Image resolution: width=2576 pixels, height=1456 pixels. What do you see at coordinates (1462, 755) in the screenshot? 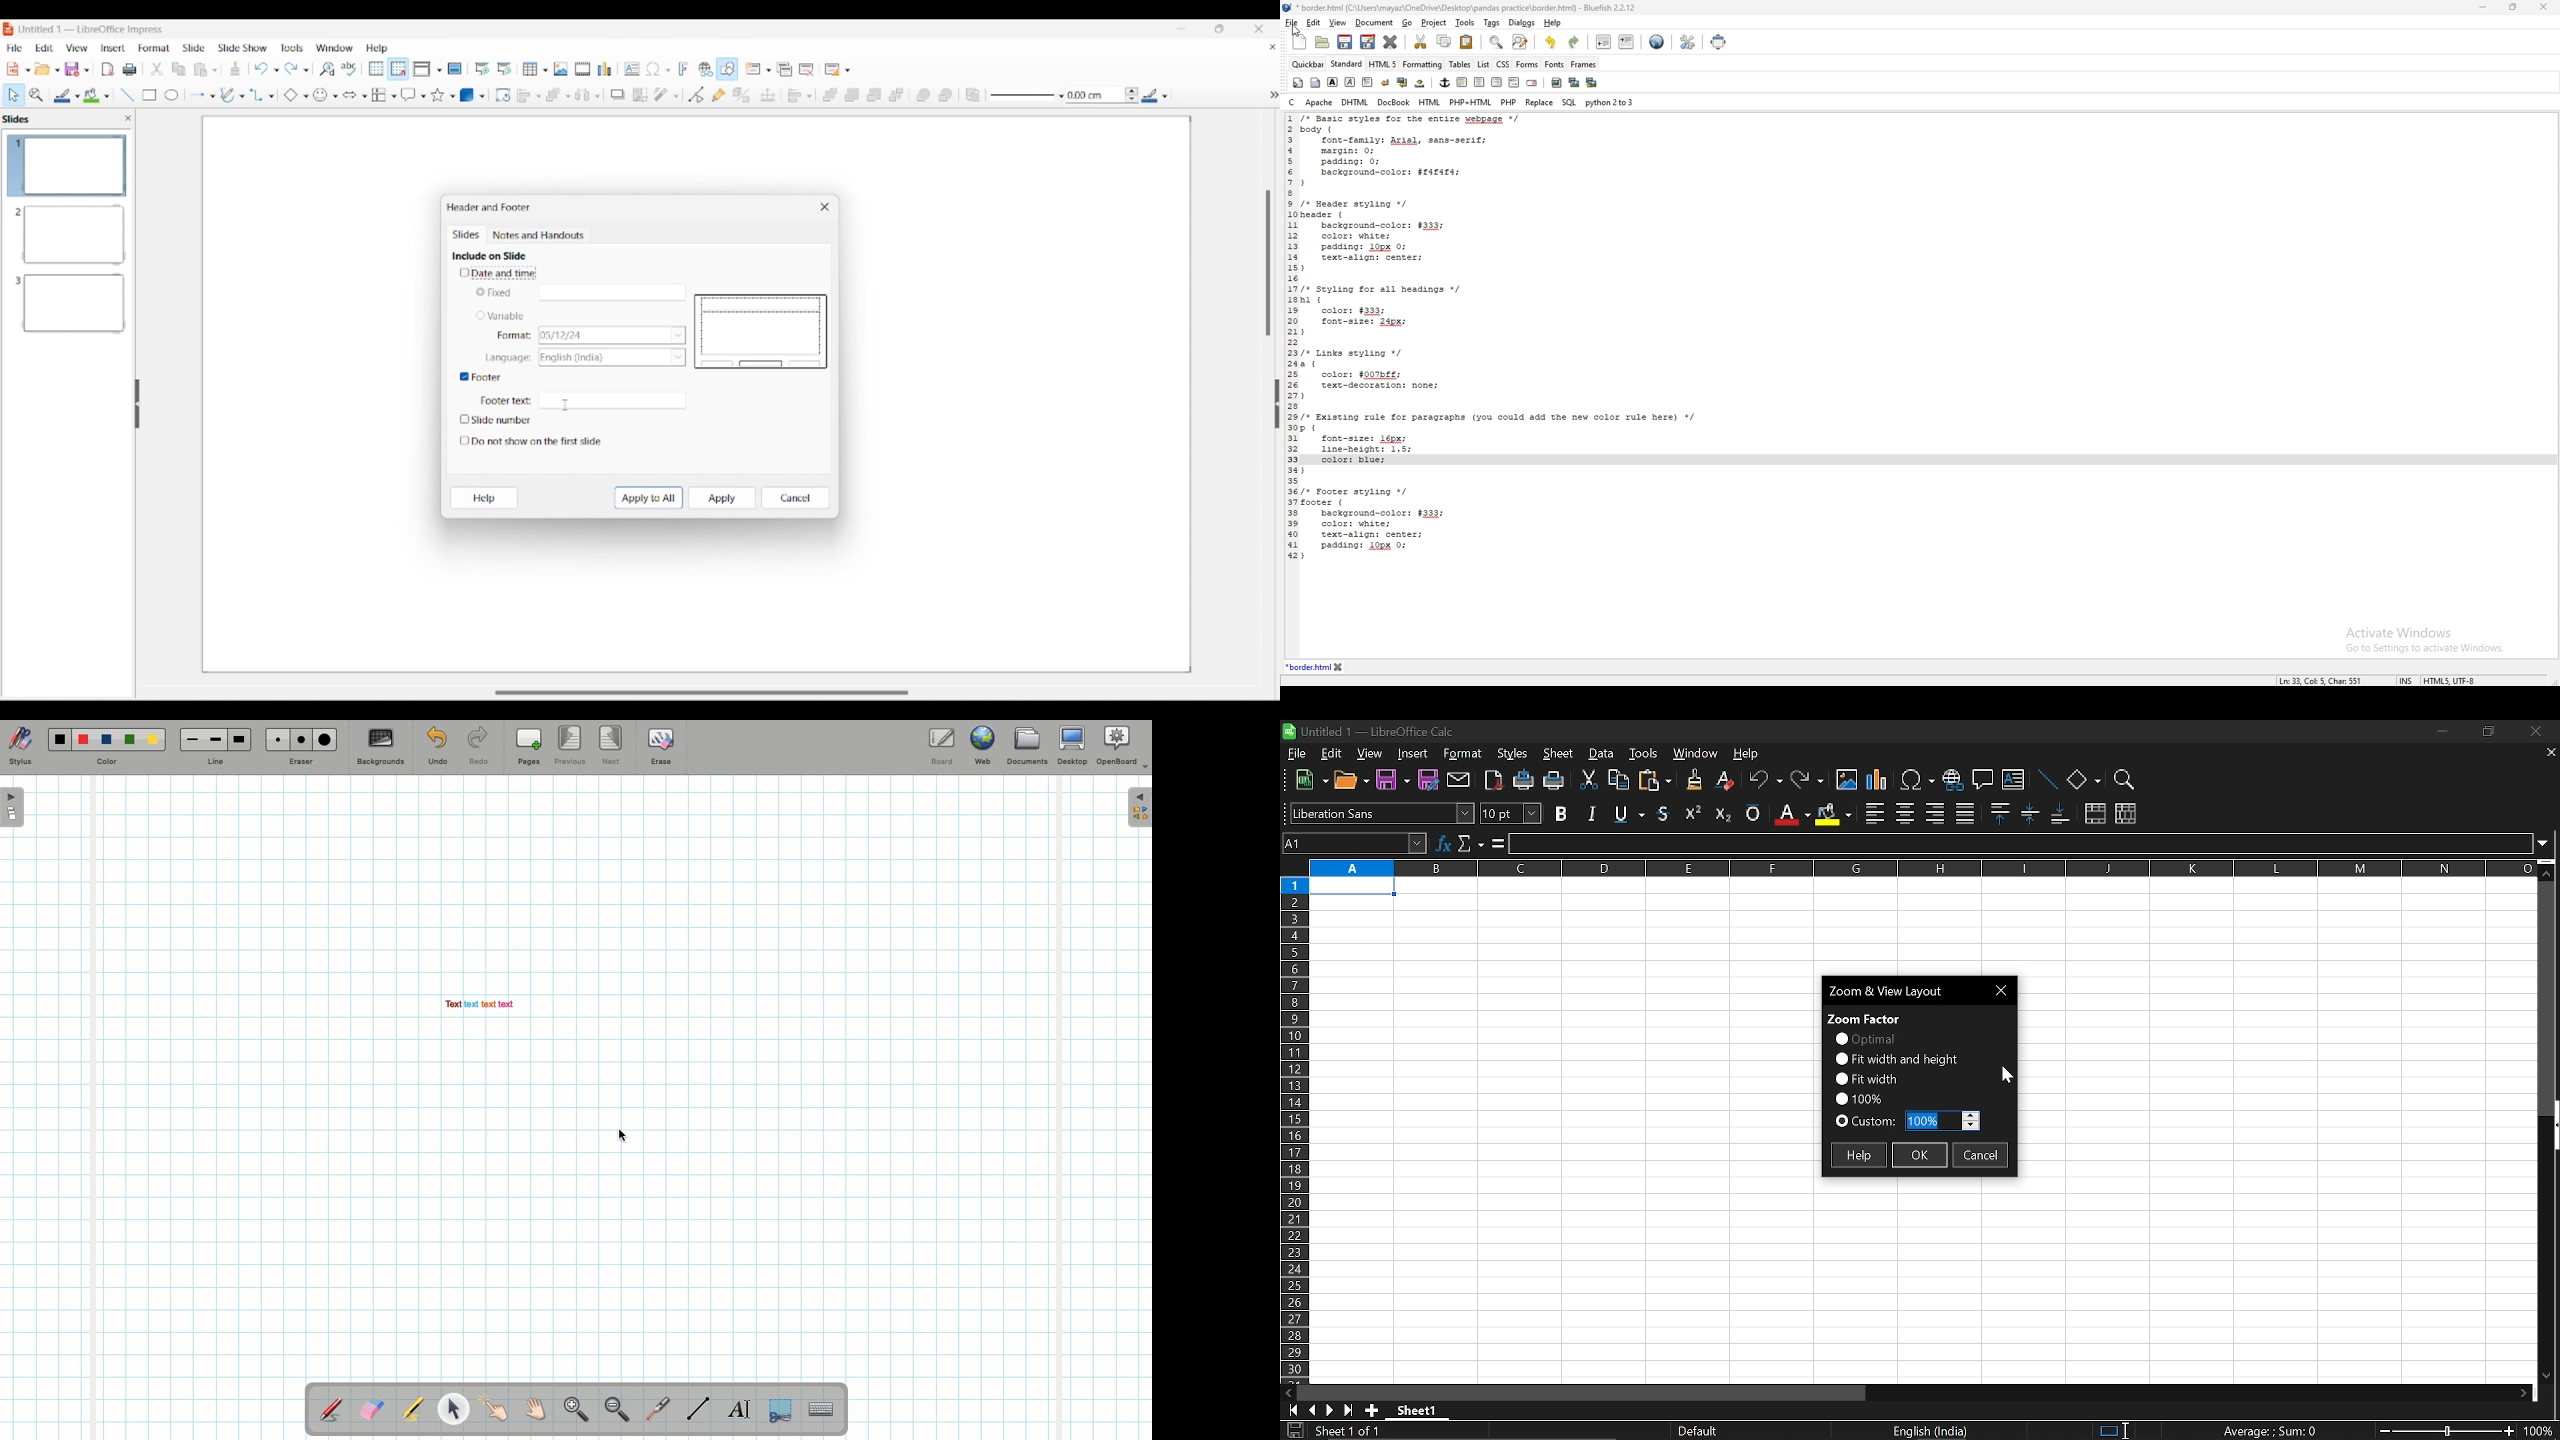
I see `format` at bounding box center [1462, 755].